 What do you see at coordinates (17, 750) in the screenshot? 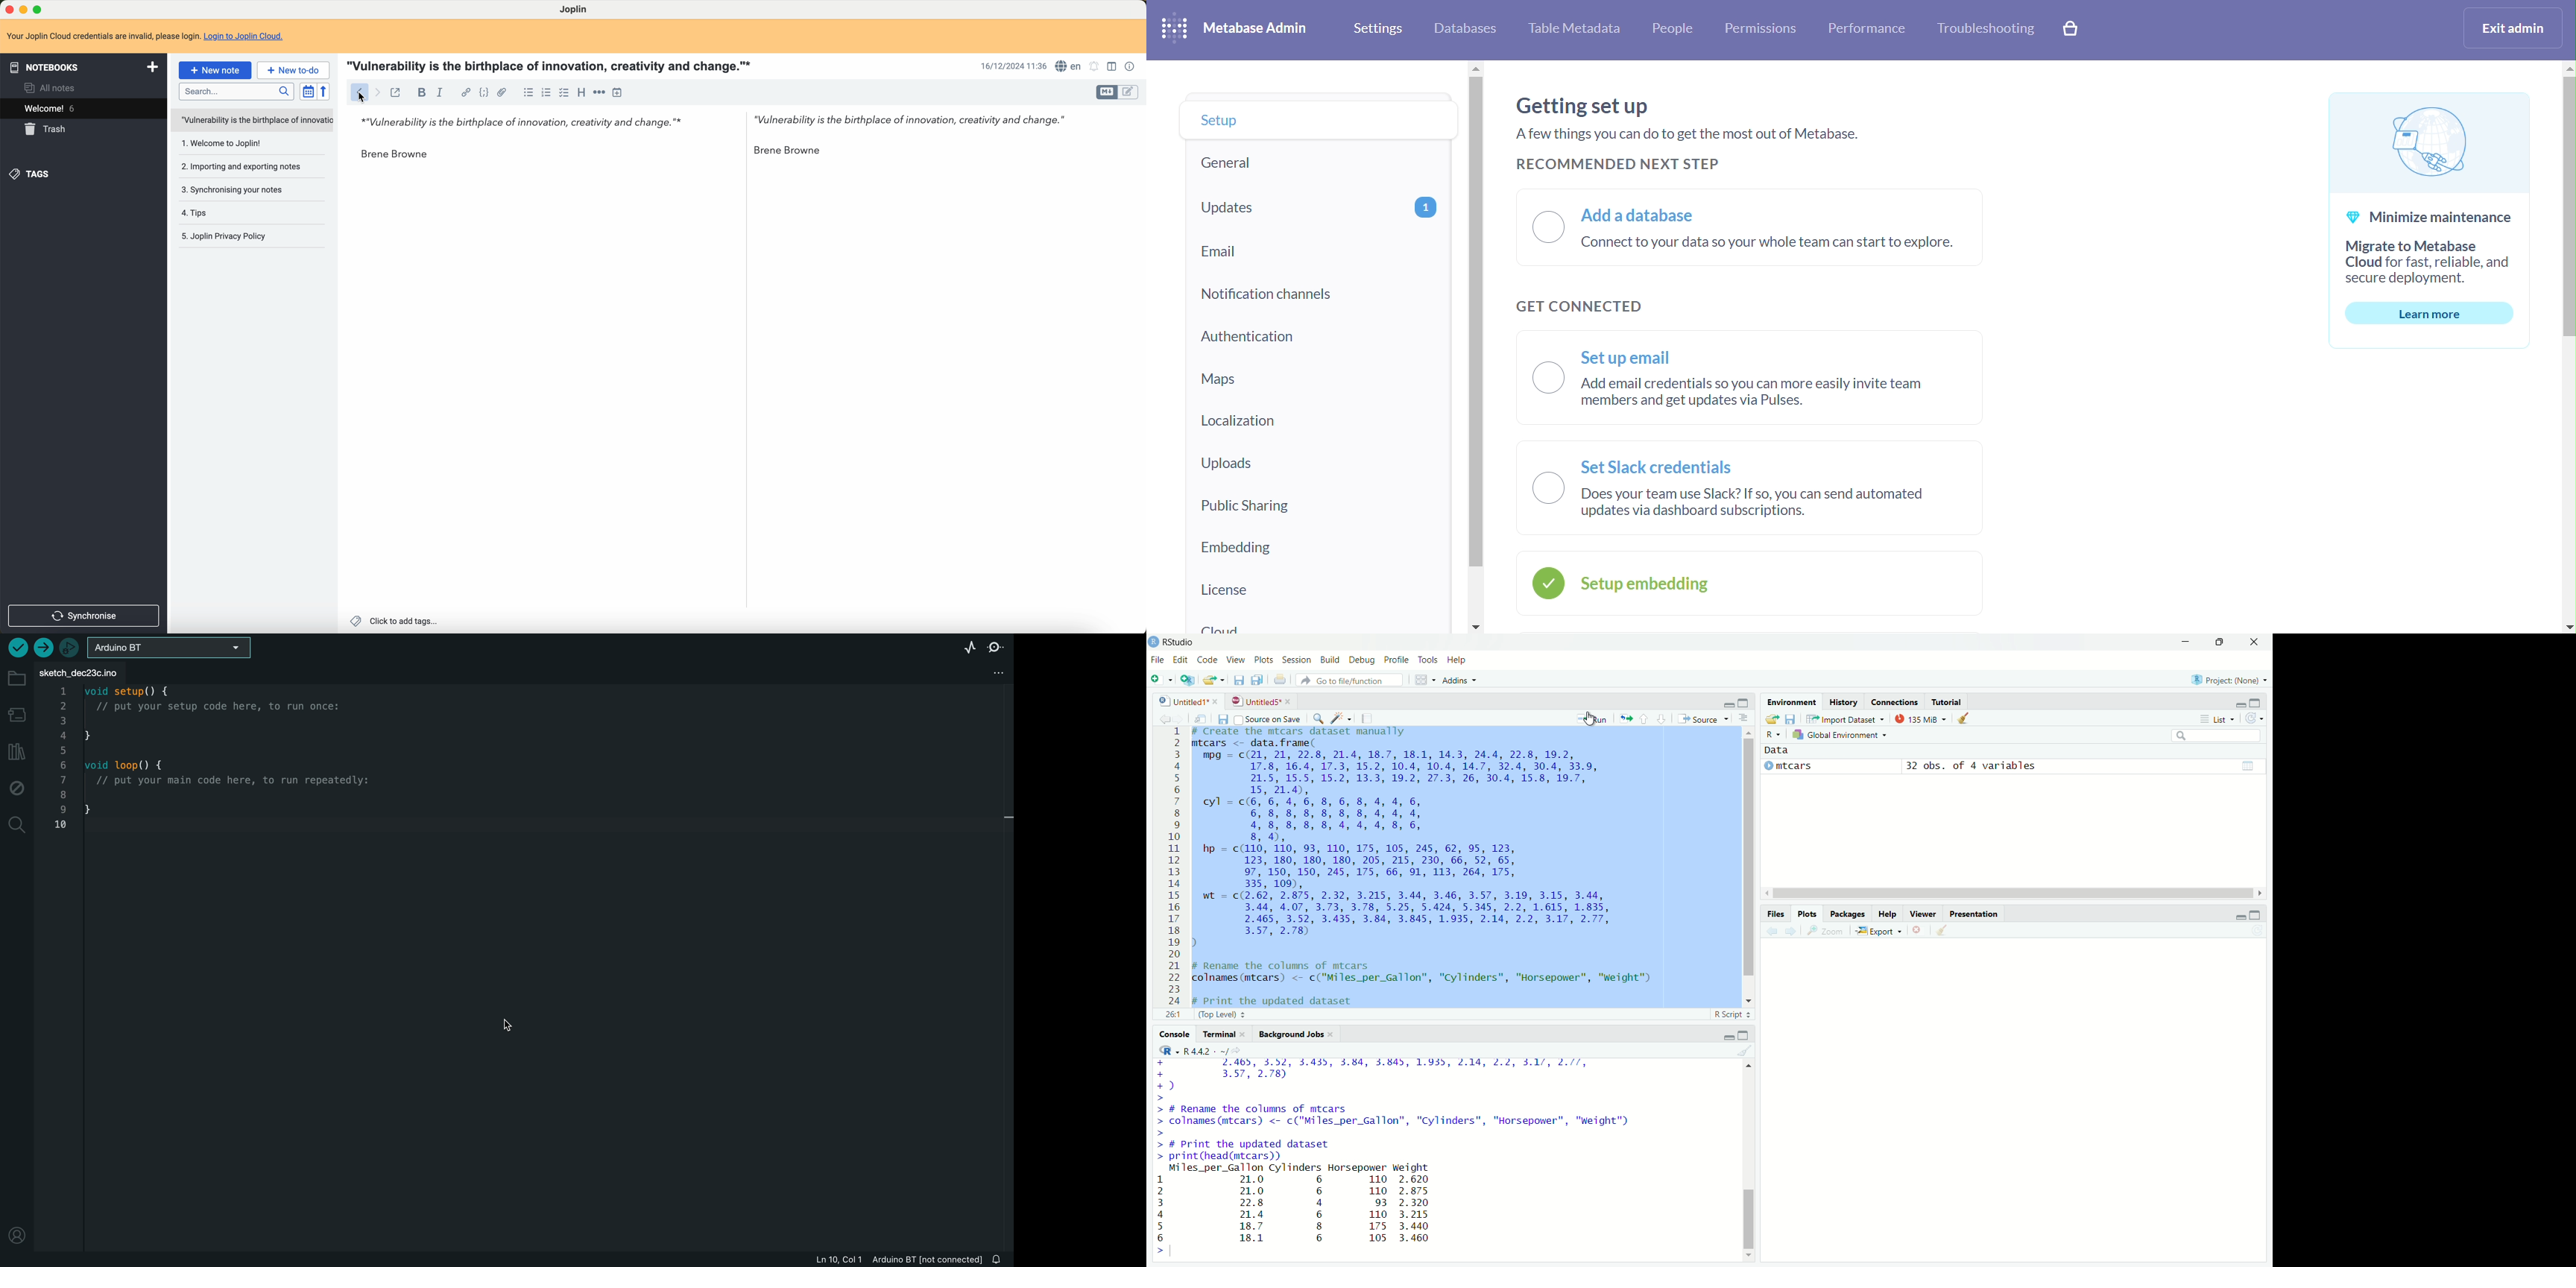
I see `library manger` at bounding box center [17, 750].